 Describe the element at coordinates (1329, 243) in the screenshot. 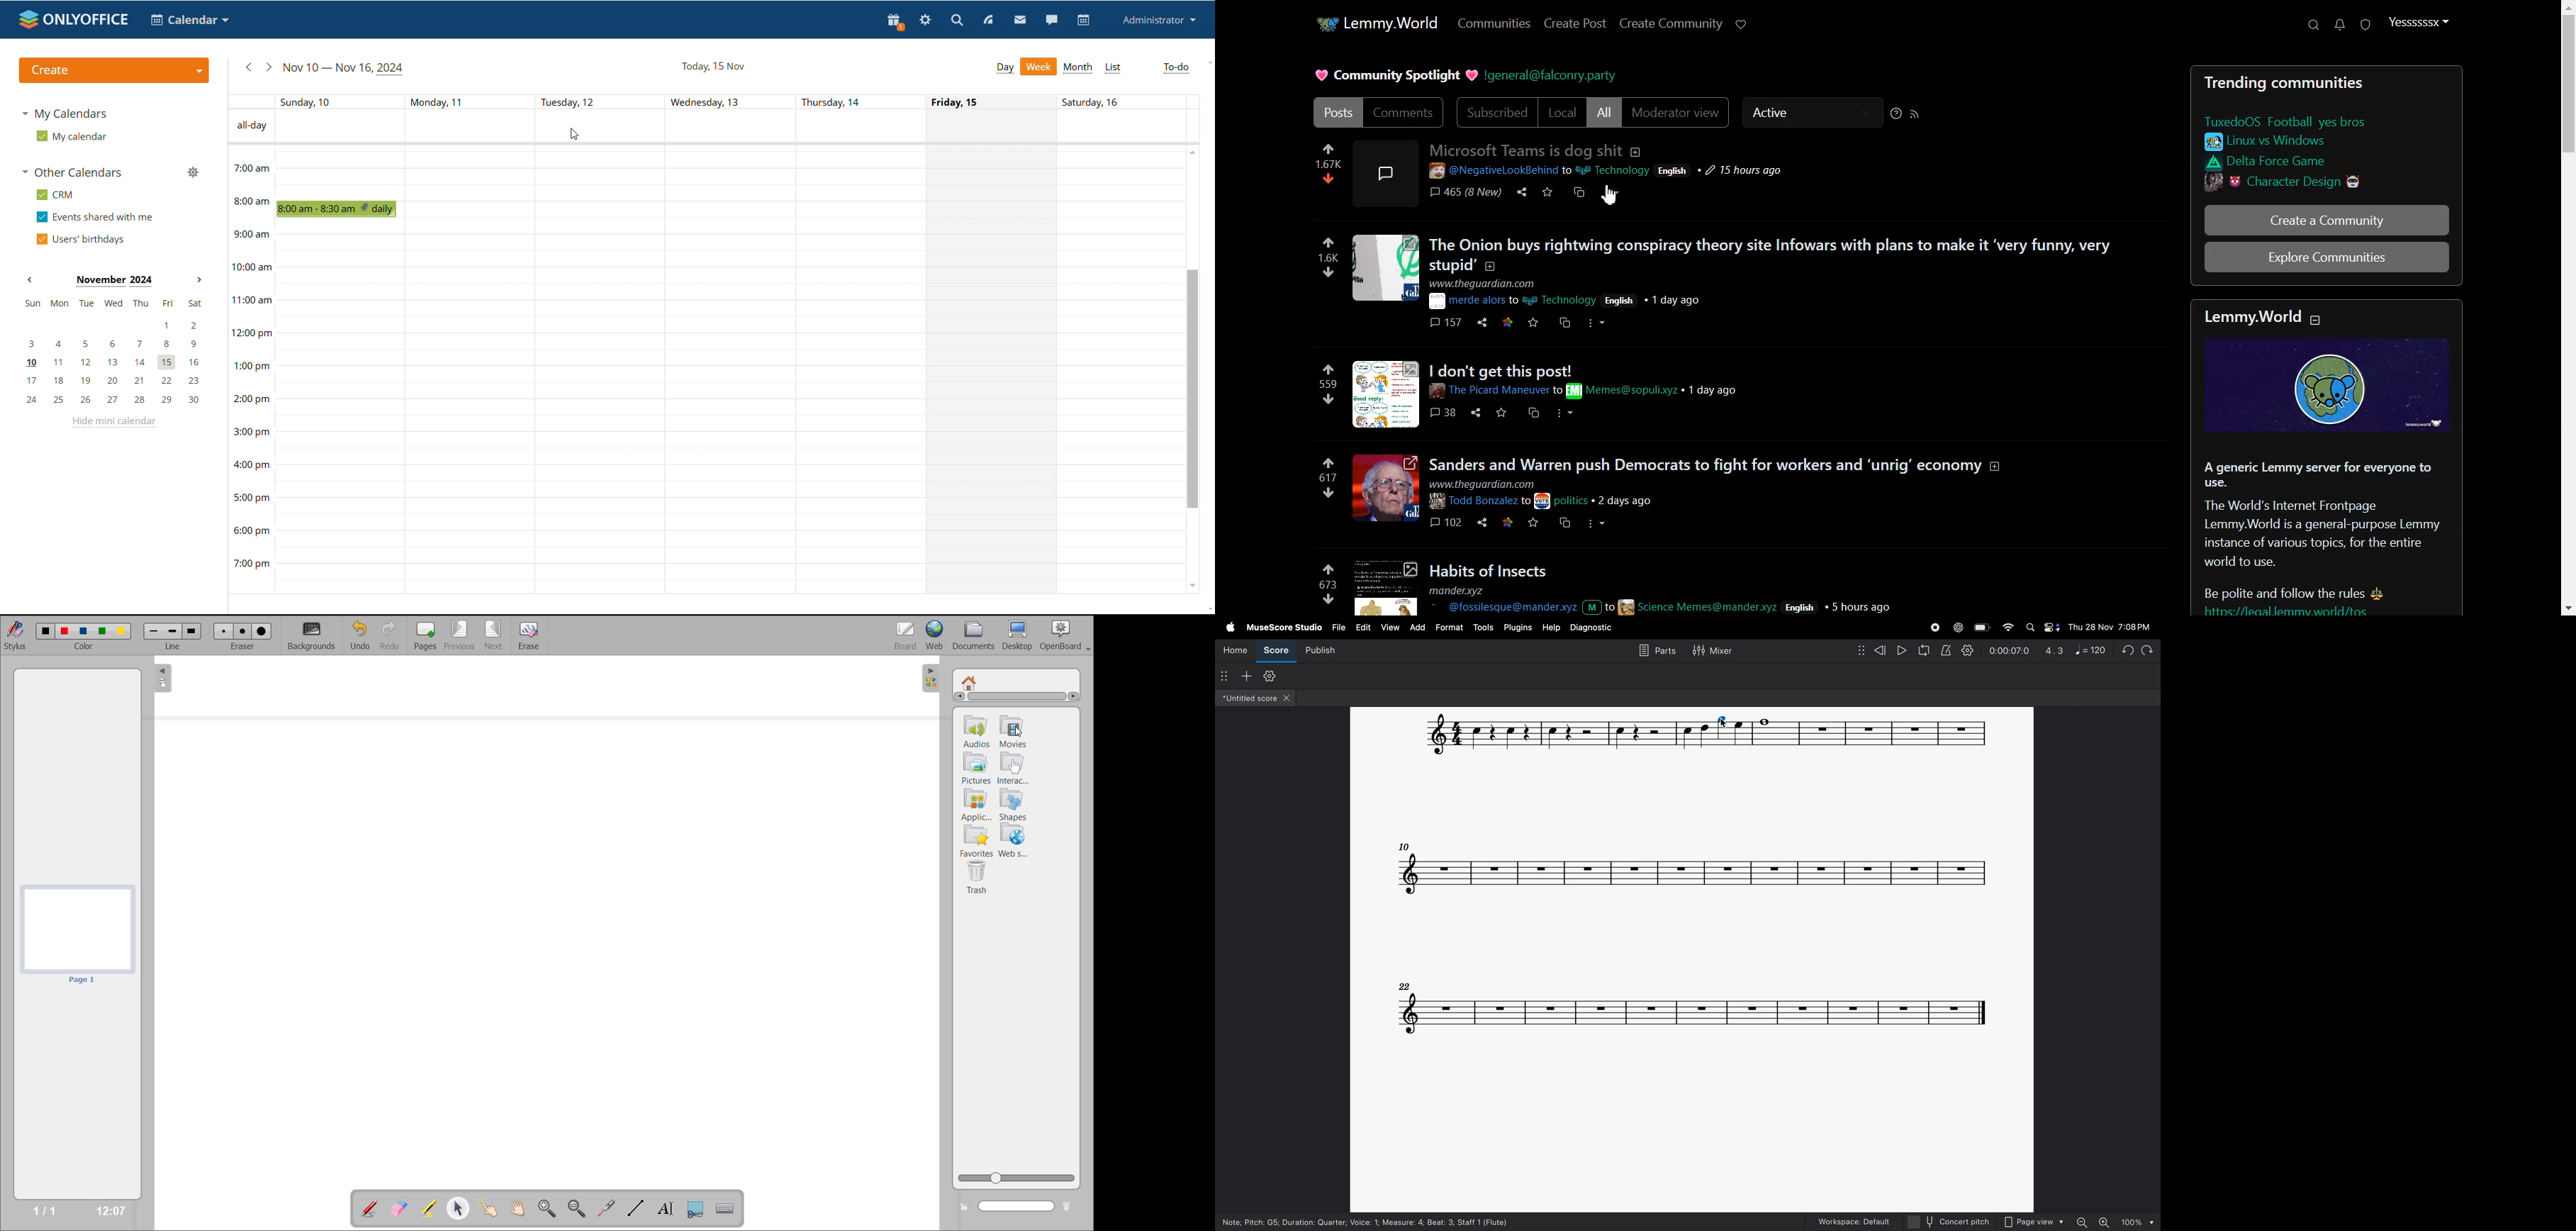

I see `like` at that location.